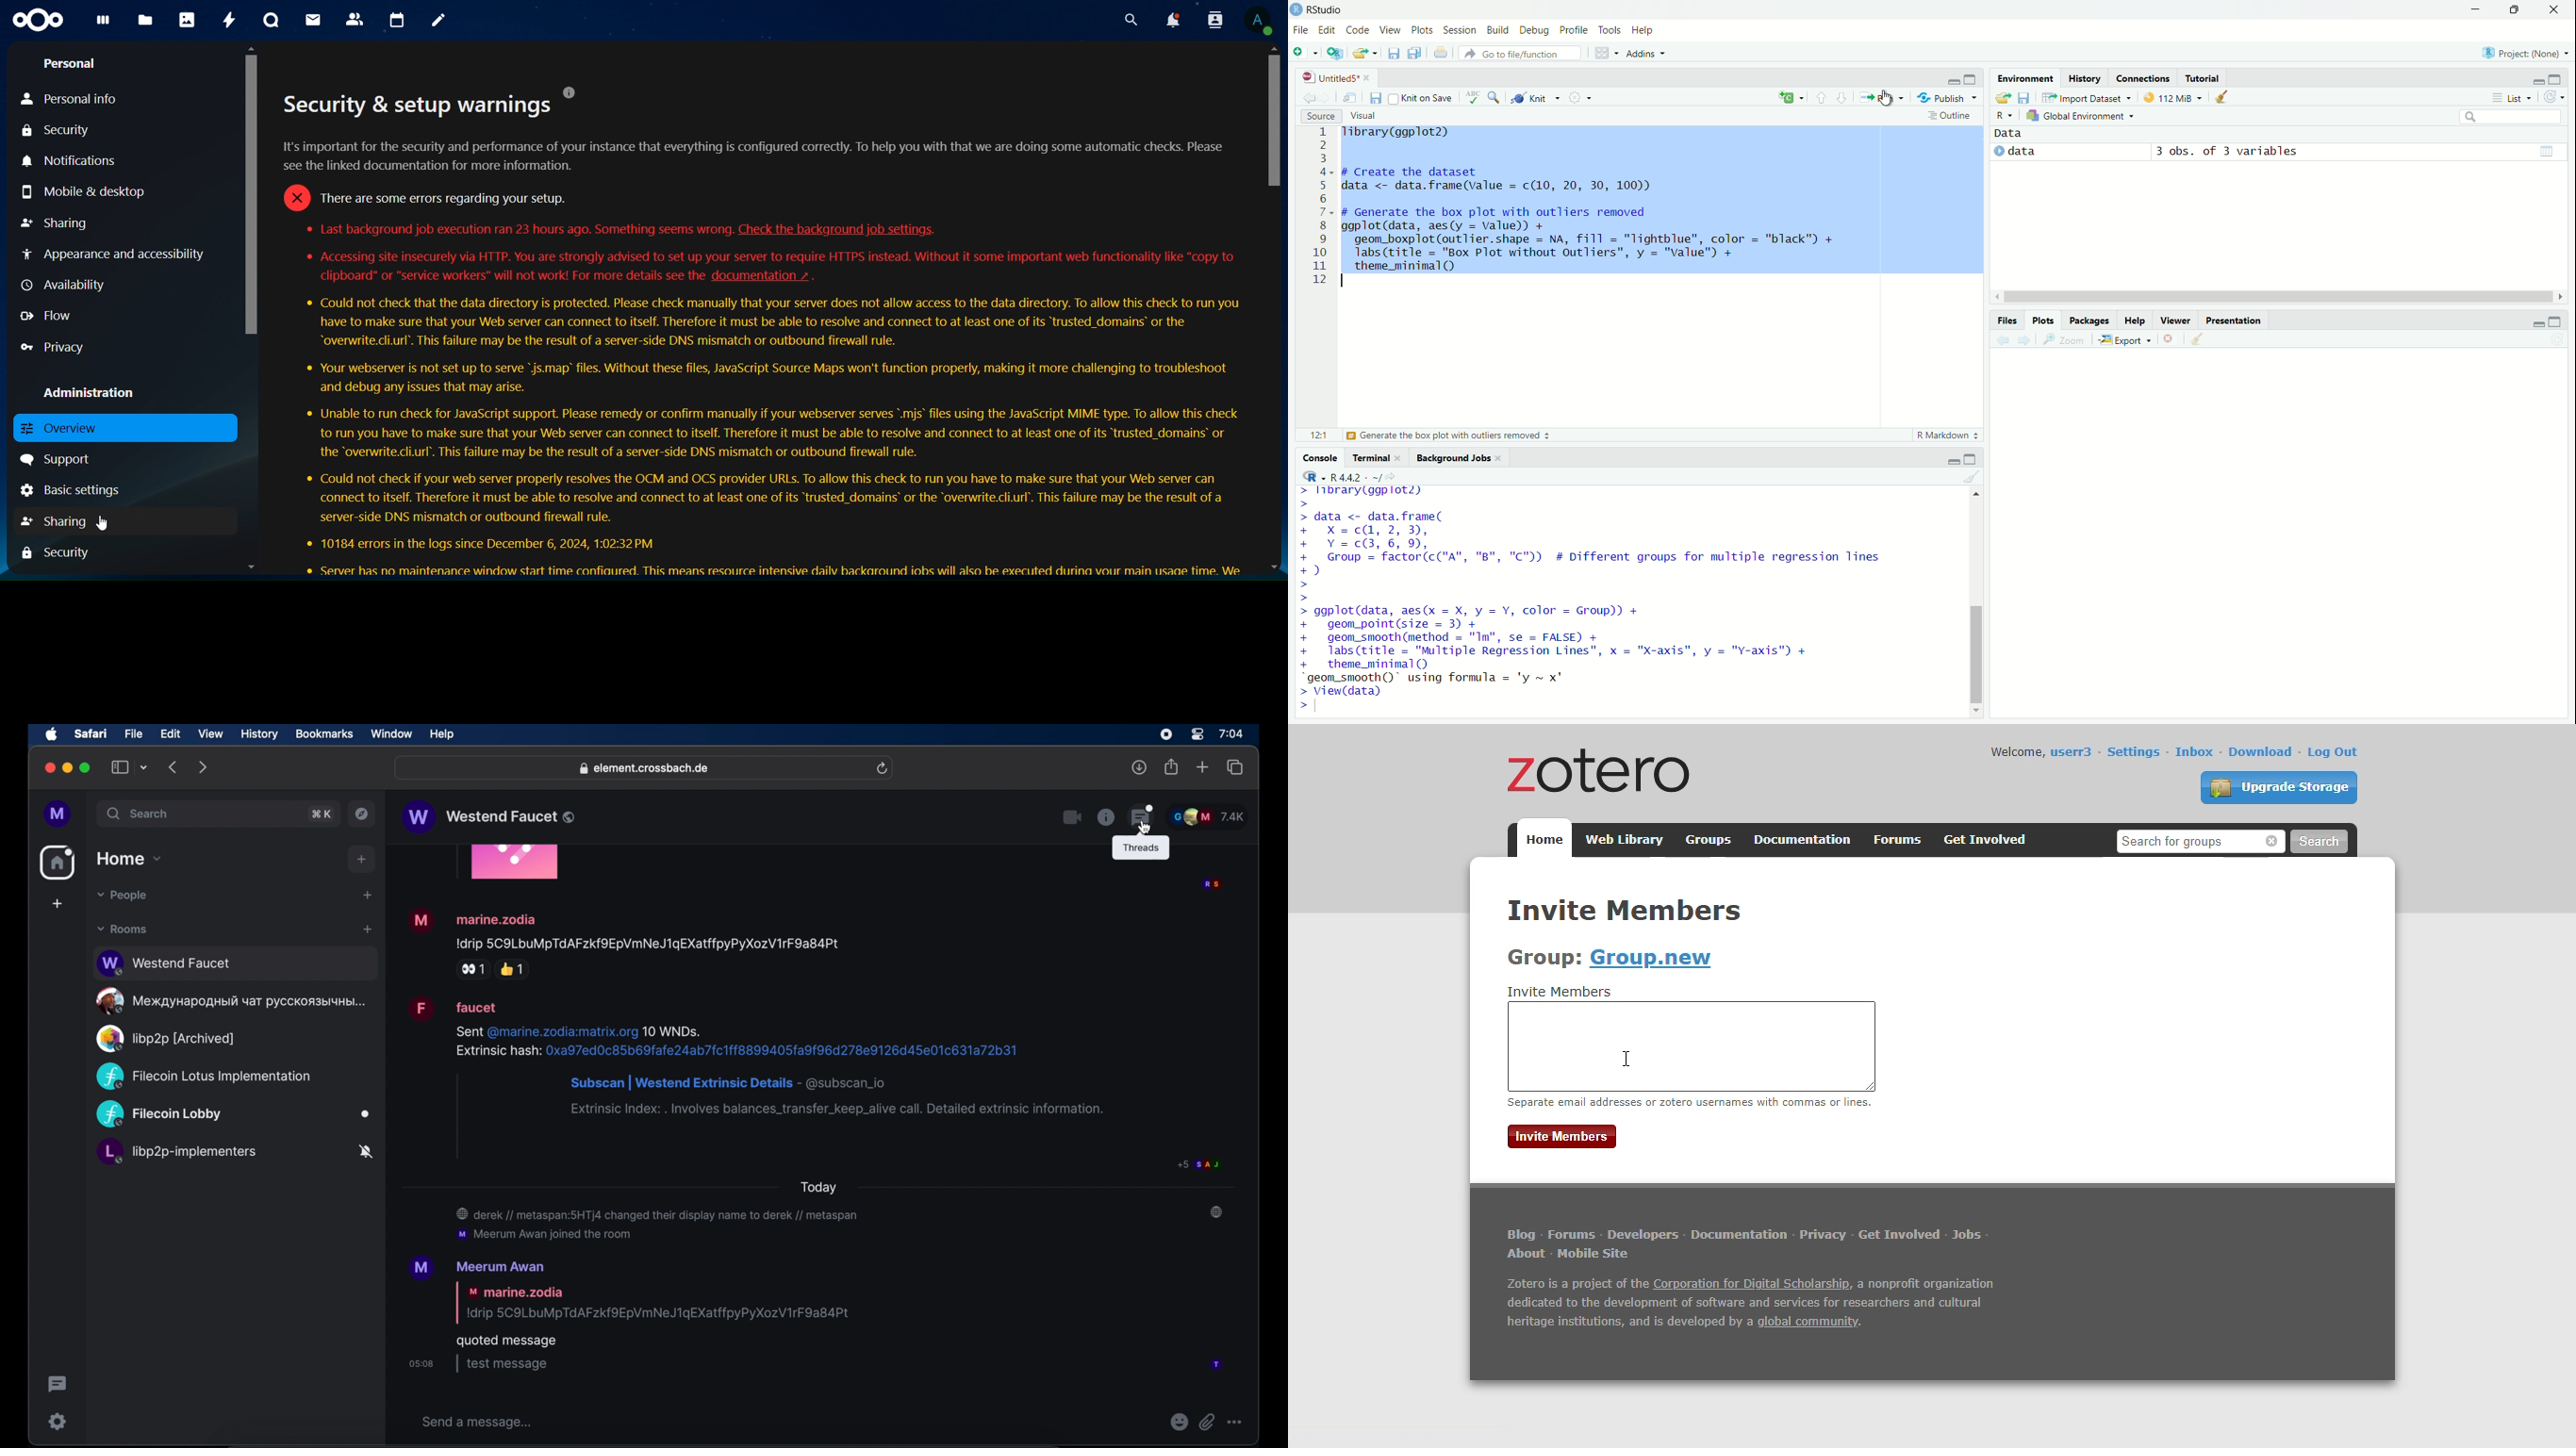  What do you see at coordinates (1320, 459) in the screenshot?
I see `Console` at bounding box center [1320, 459].